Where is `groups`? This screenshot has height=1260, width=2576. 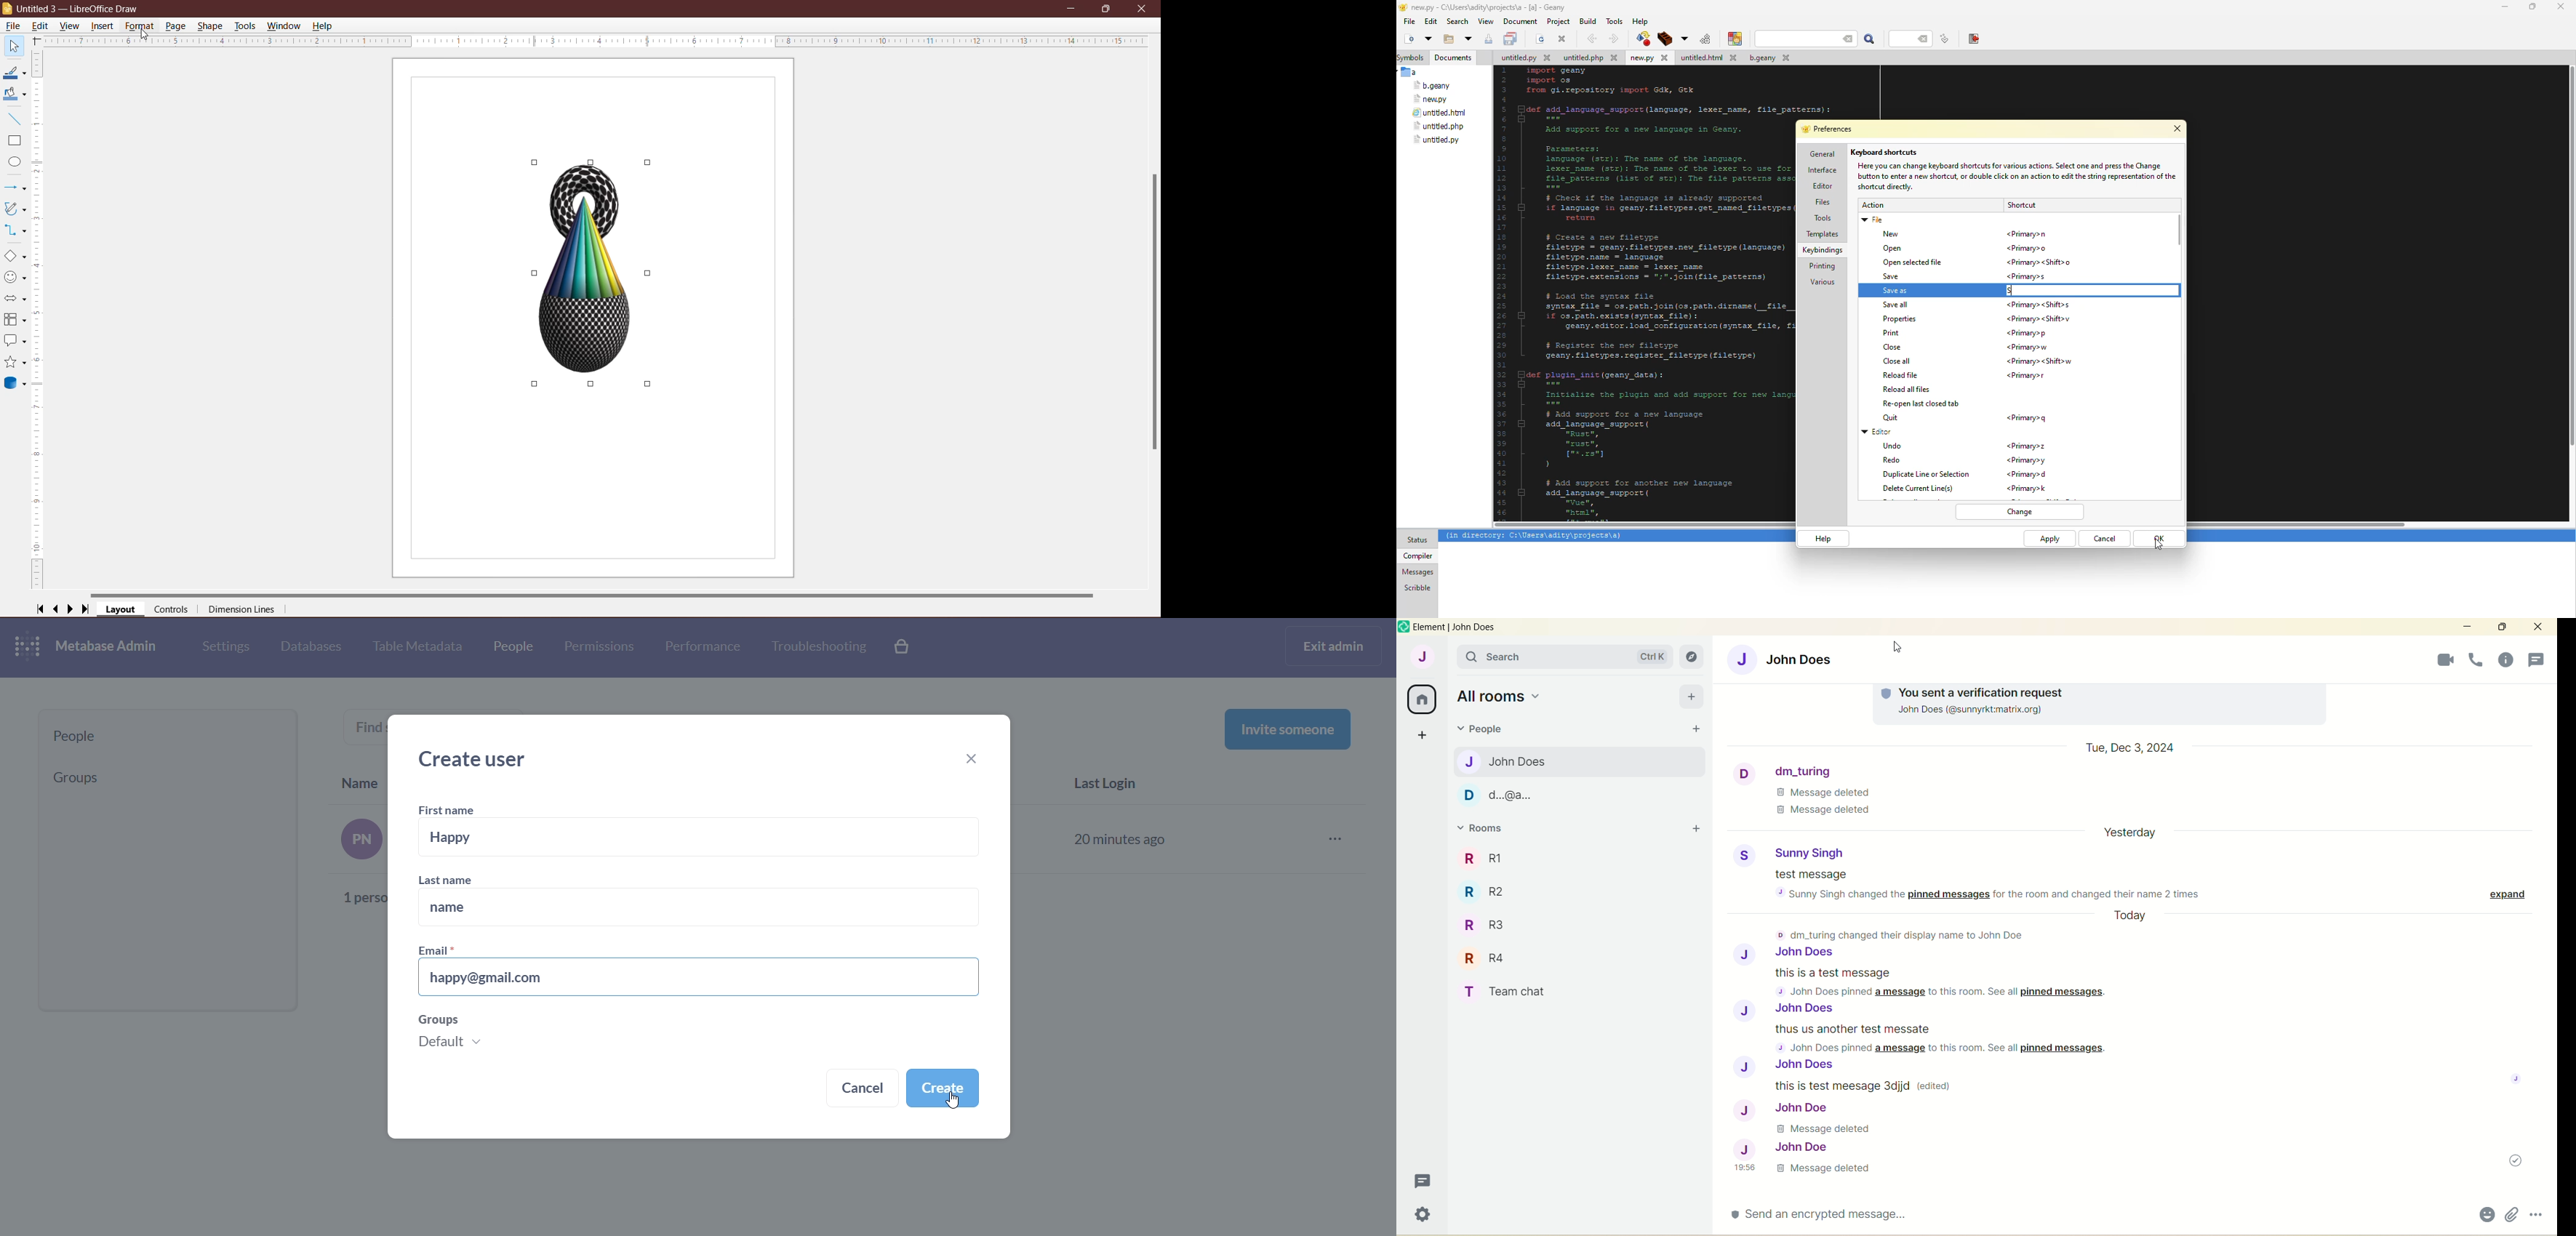
groups is located at coordinates (455, 1035).